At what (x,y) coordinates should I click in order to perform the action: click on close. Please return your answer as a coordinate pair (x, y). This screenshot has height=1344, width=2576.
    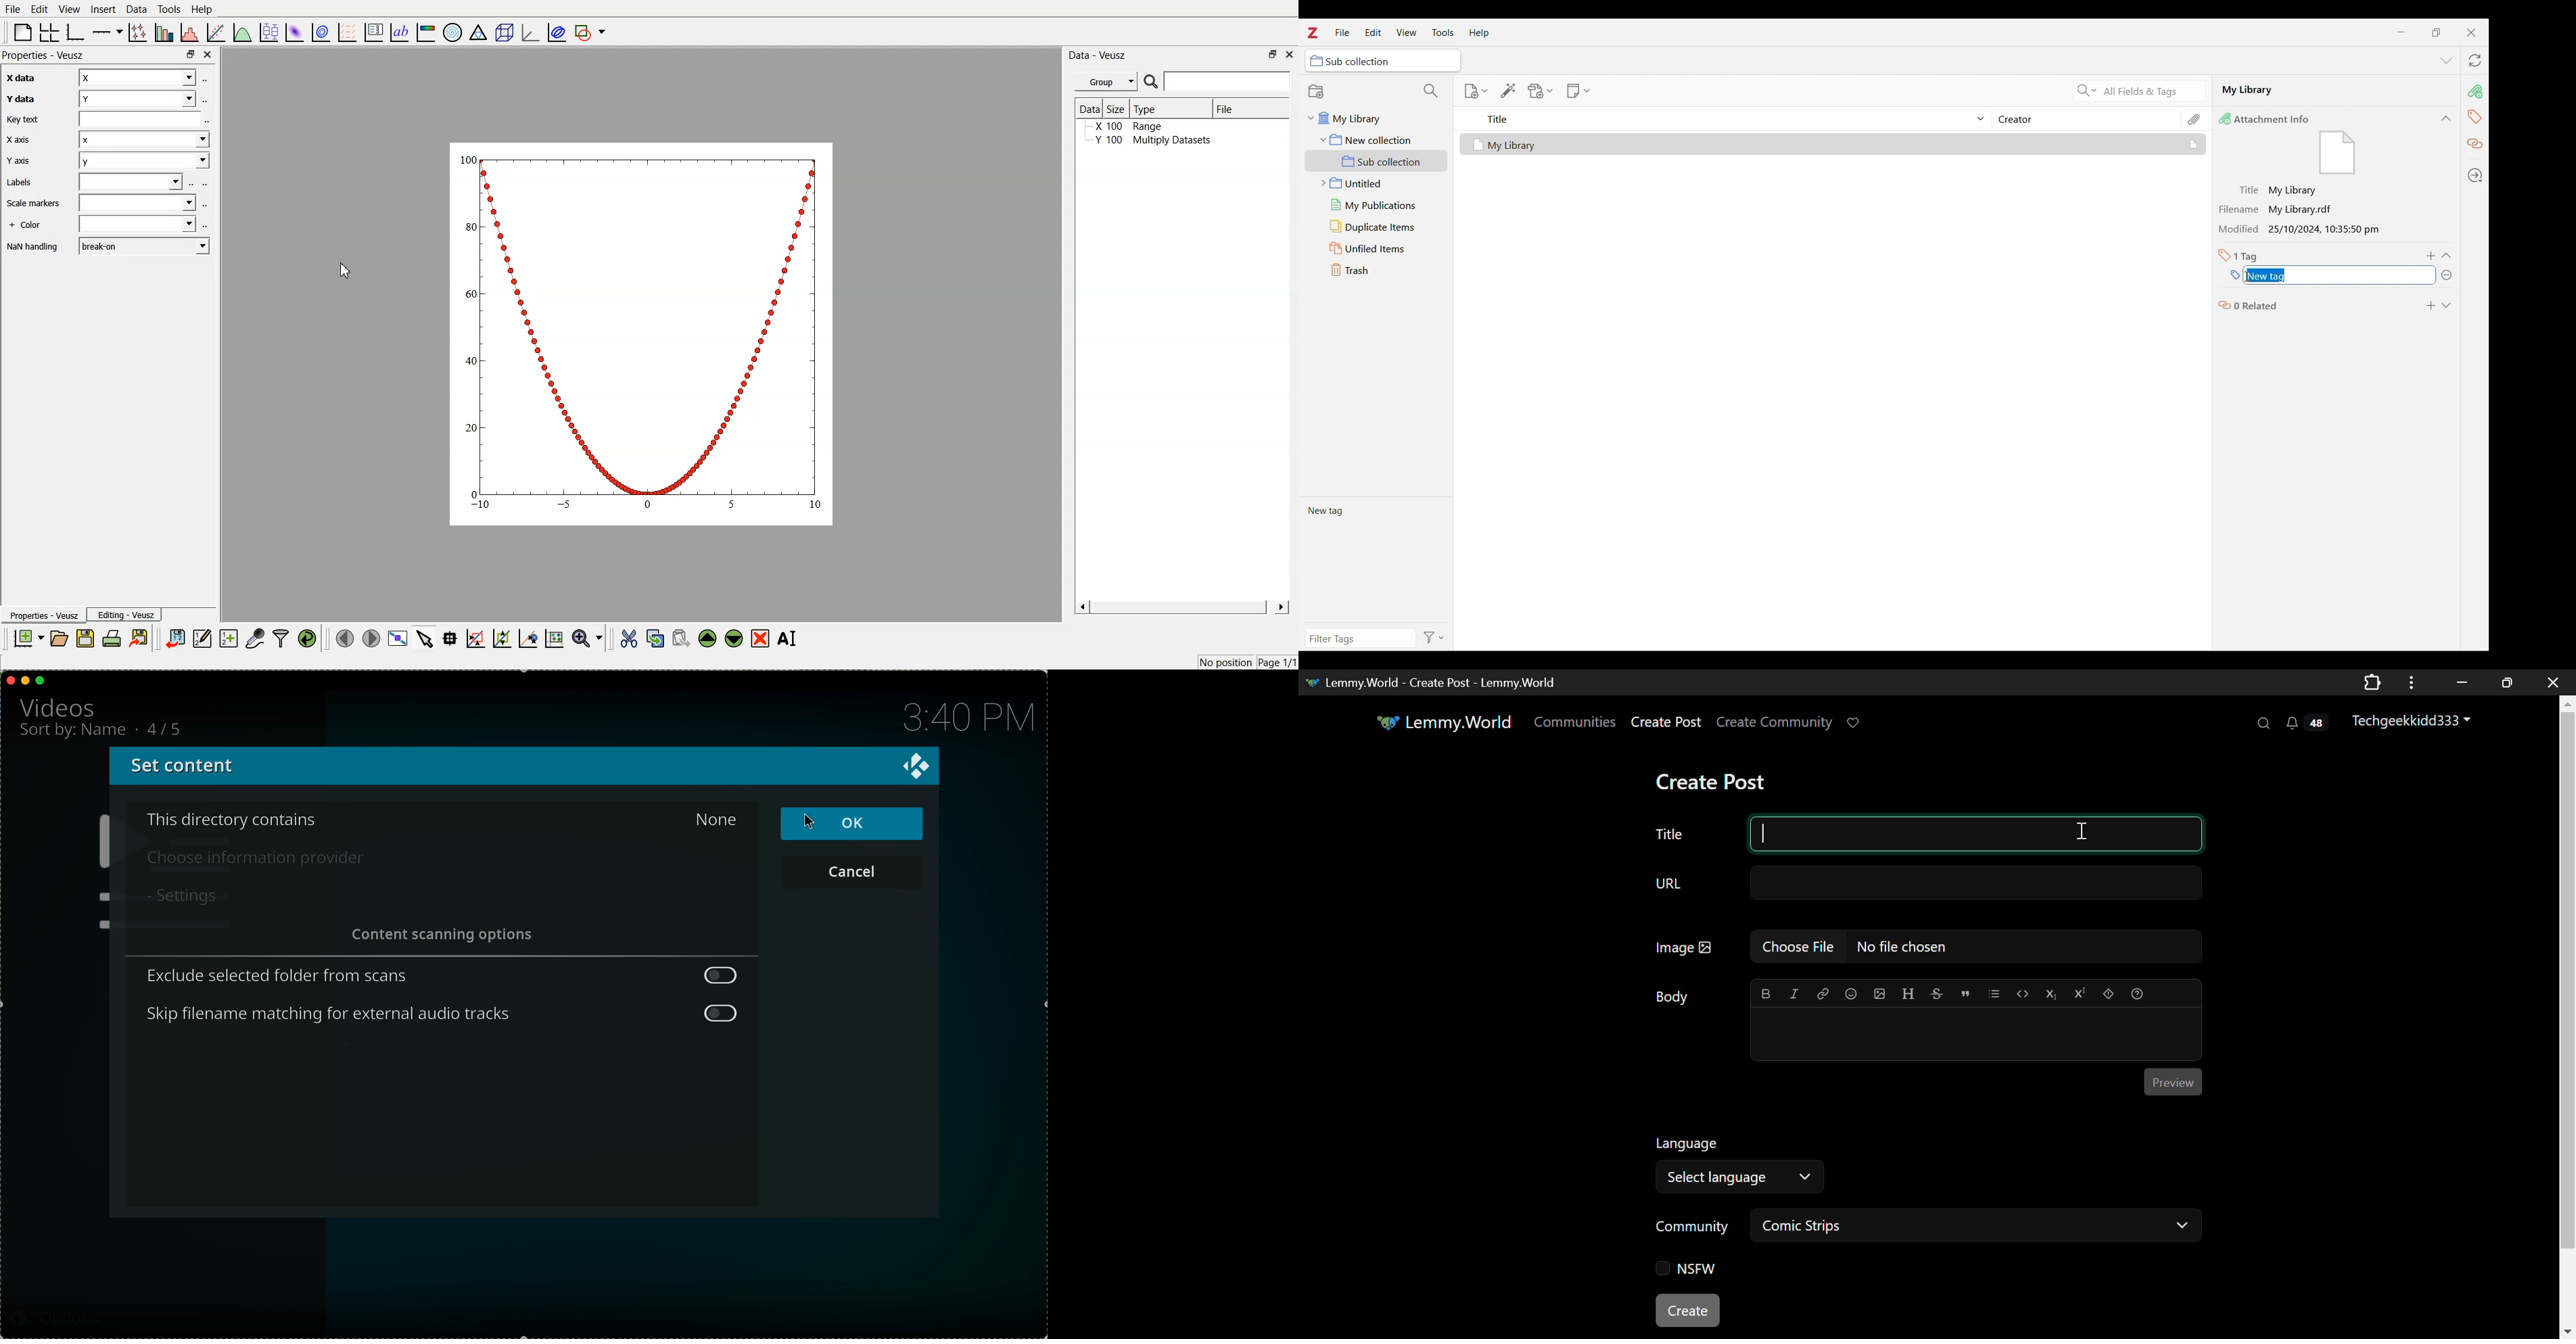
    Looking at the image, I should click on (917, 766).